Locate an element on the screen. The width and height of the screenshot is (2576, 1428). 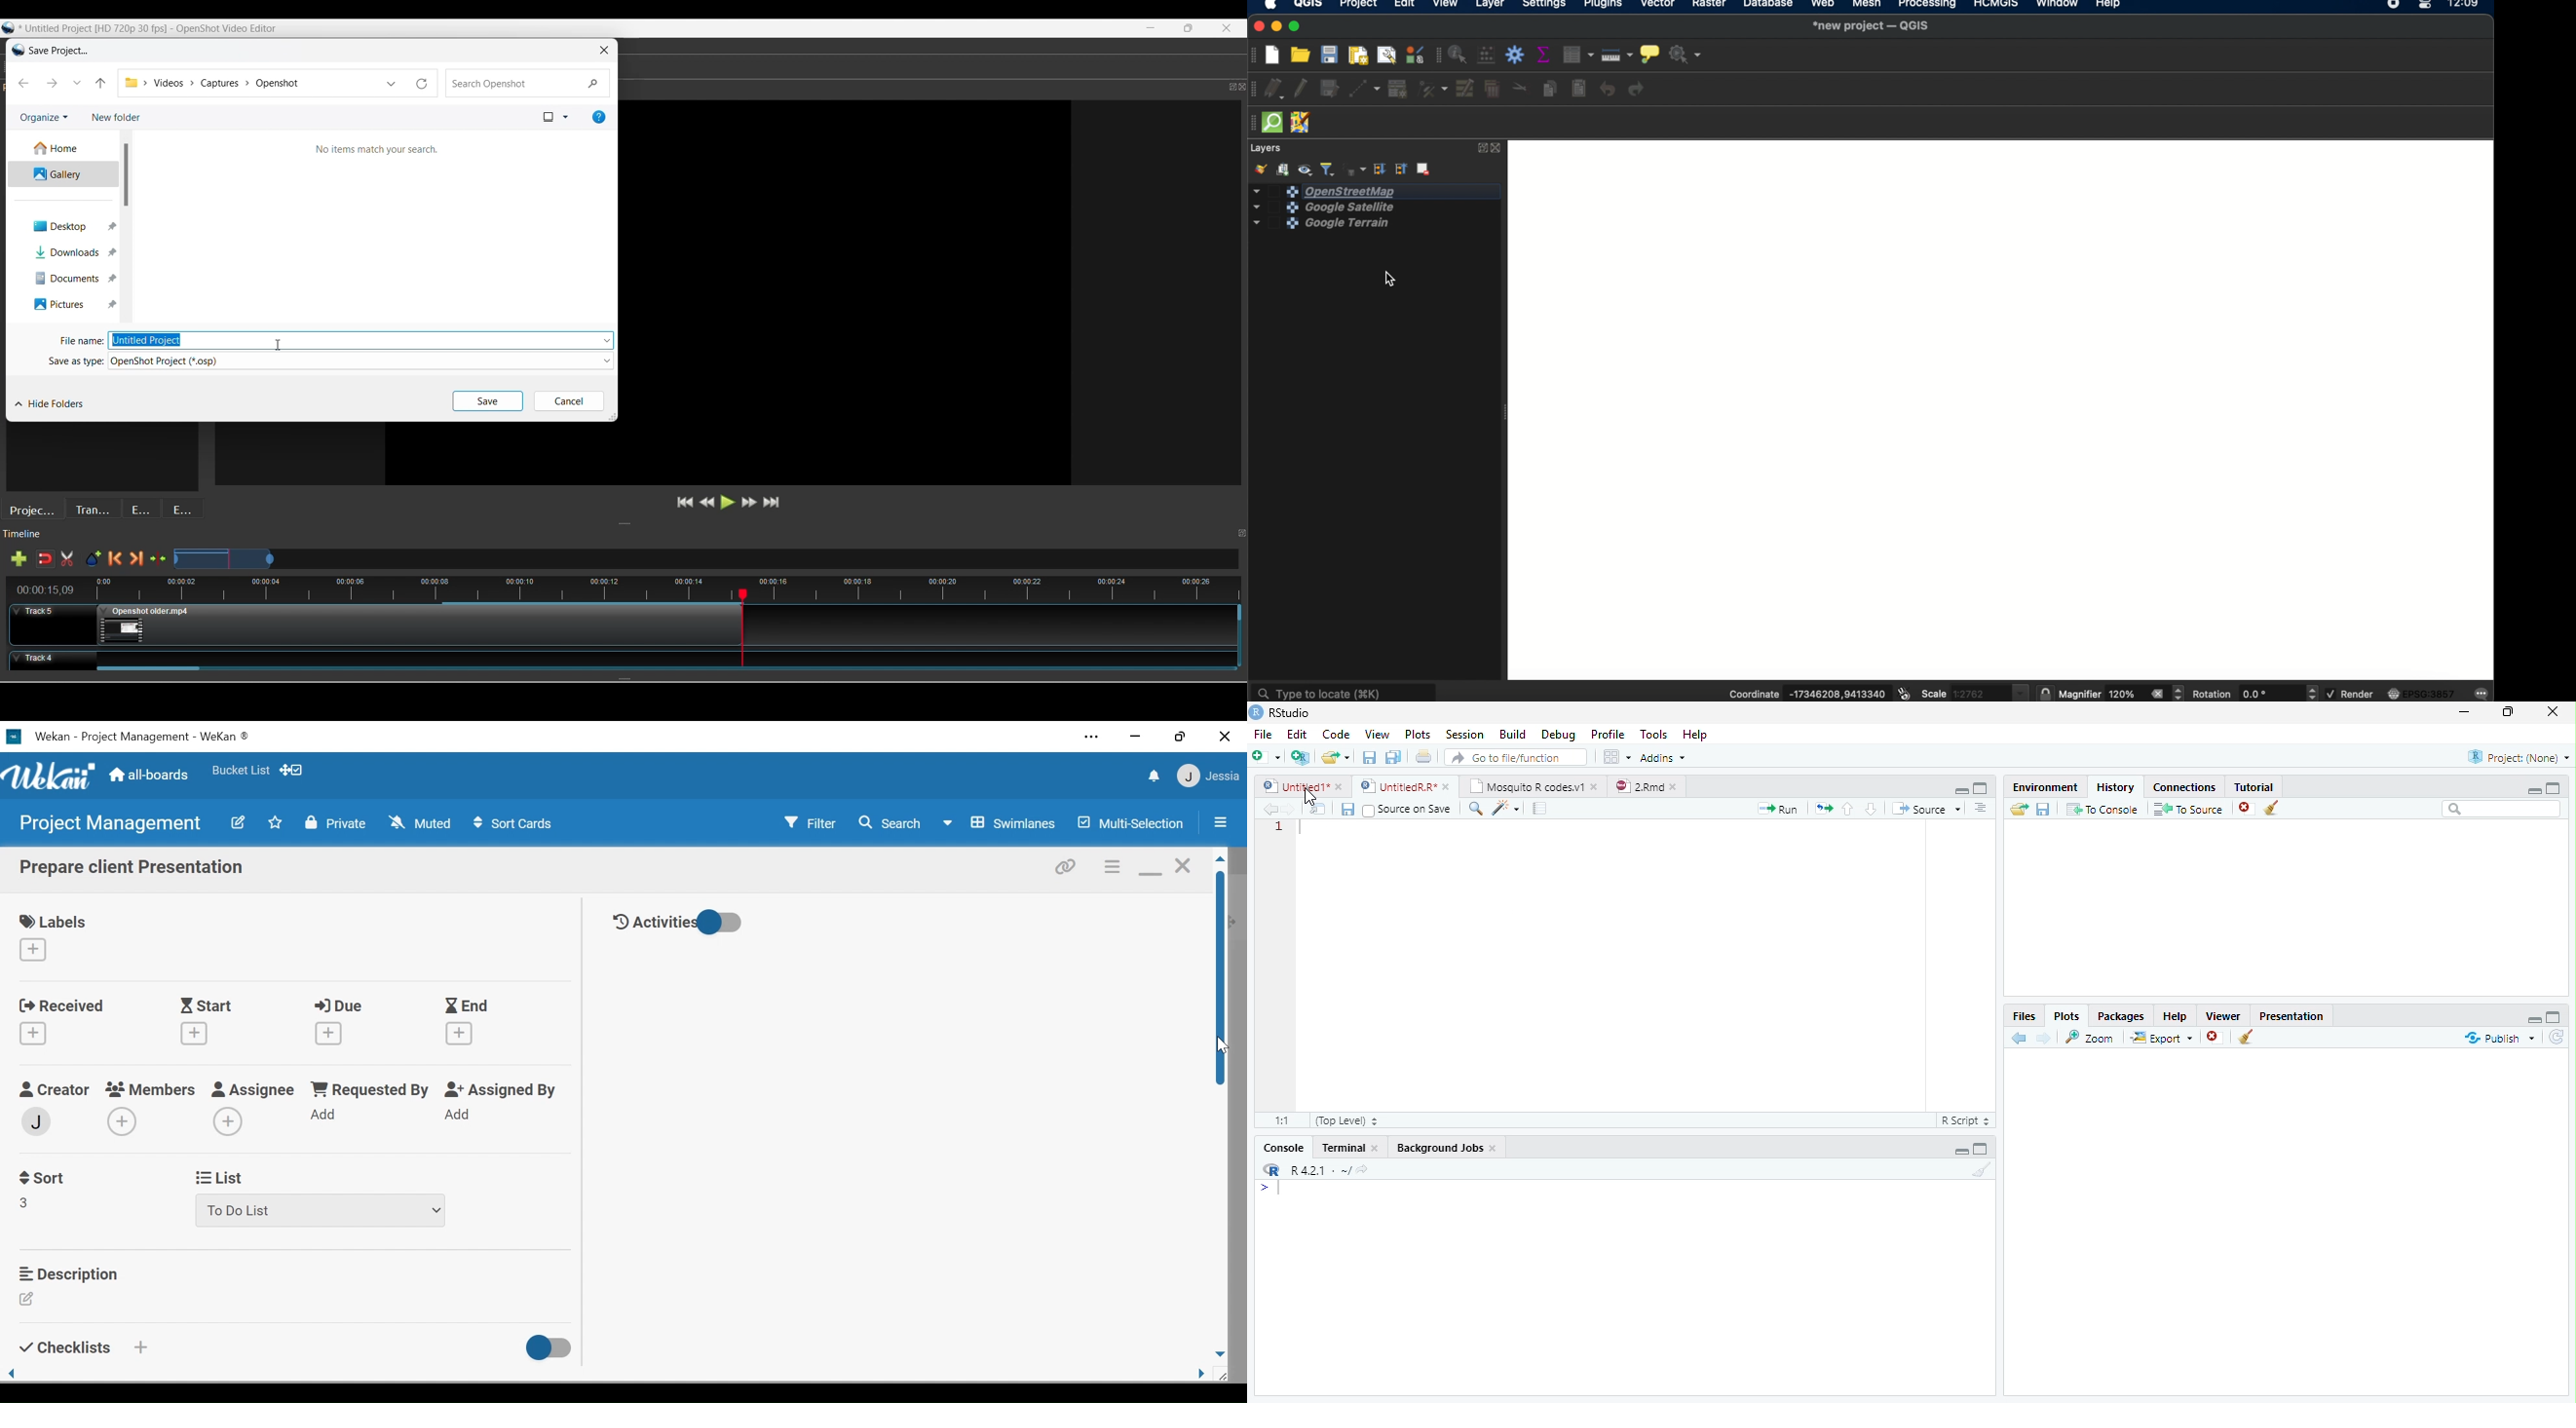
Run is located at coordinates (1779, 809).